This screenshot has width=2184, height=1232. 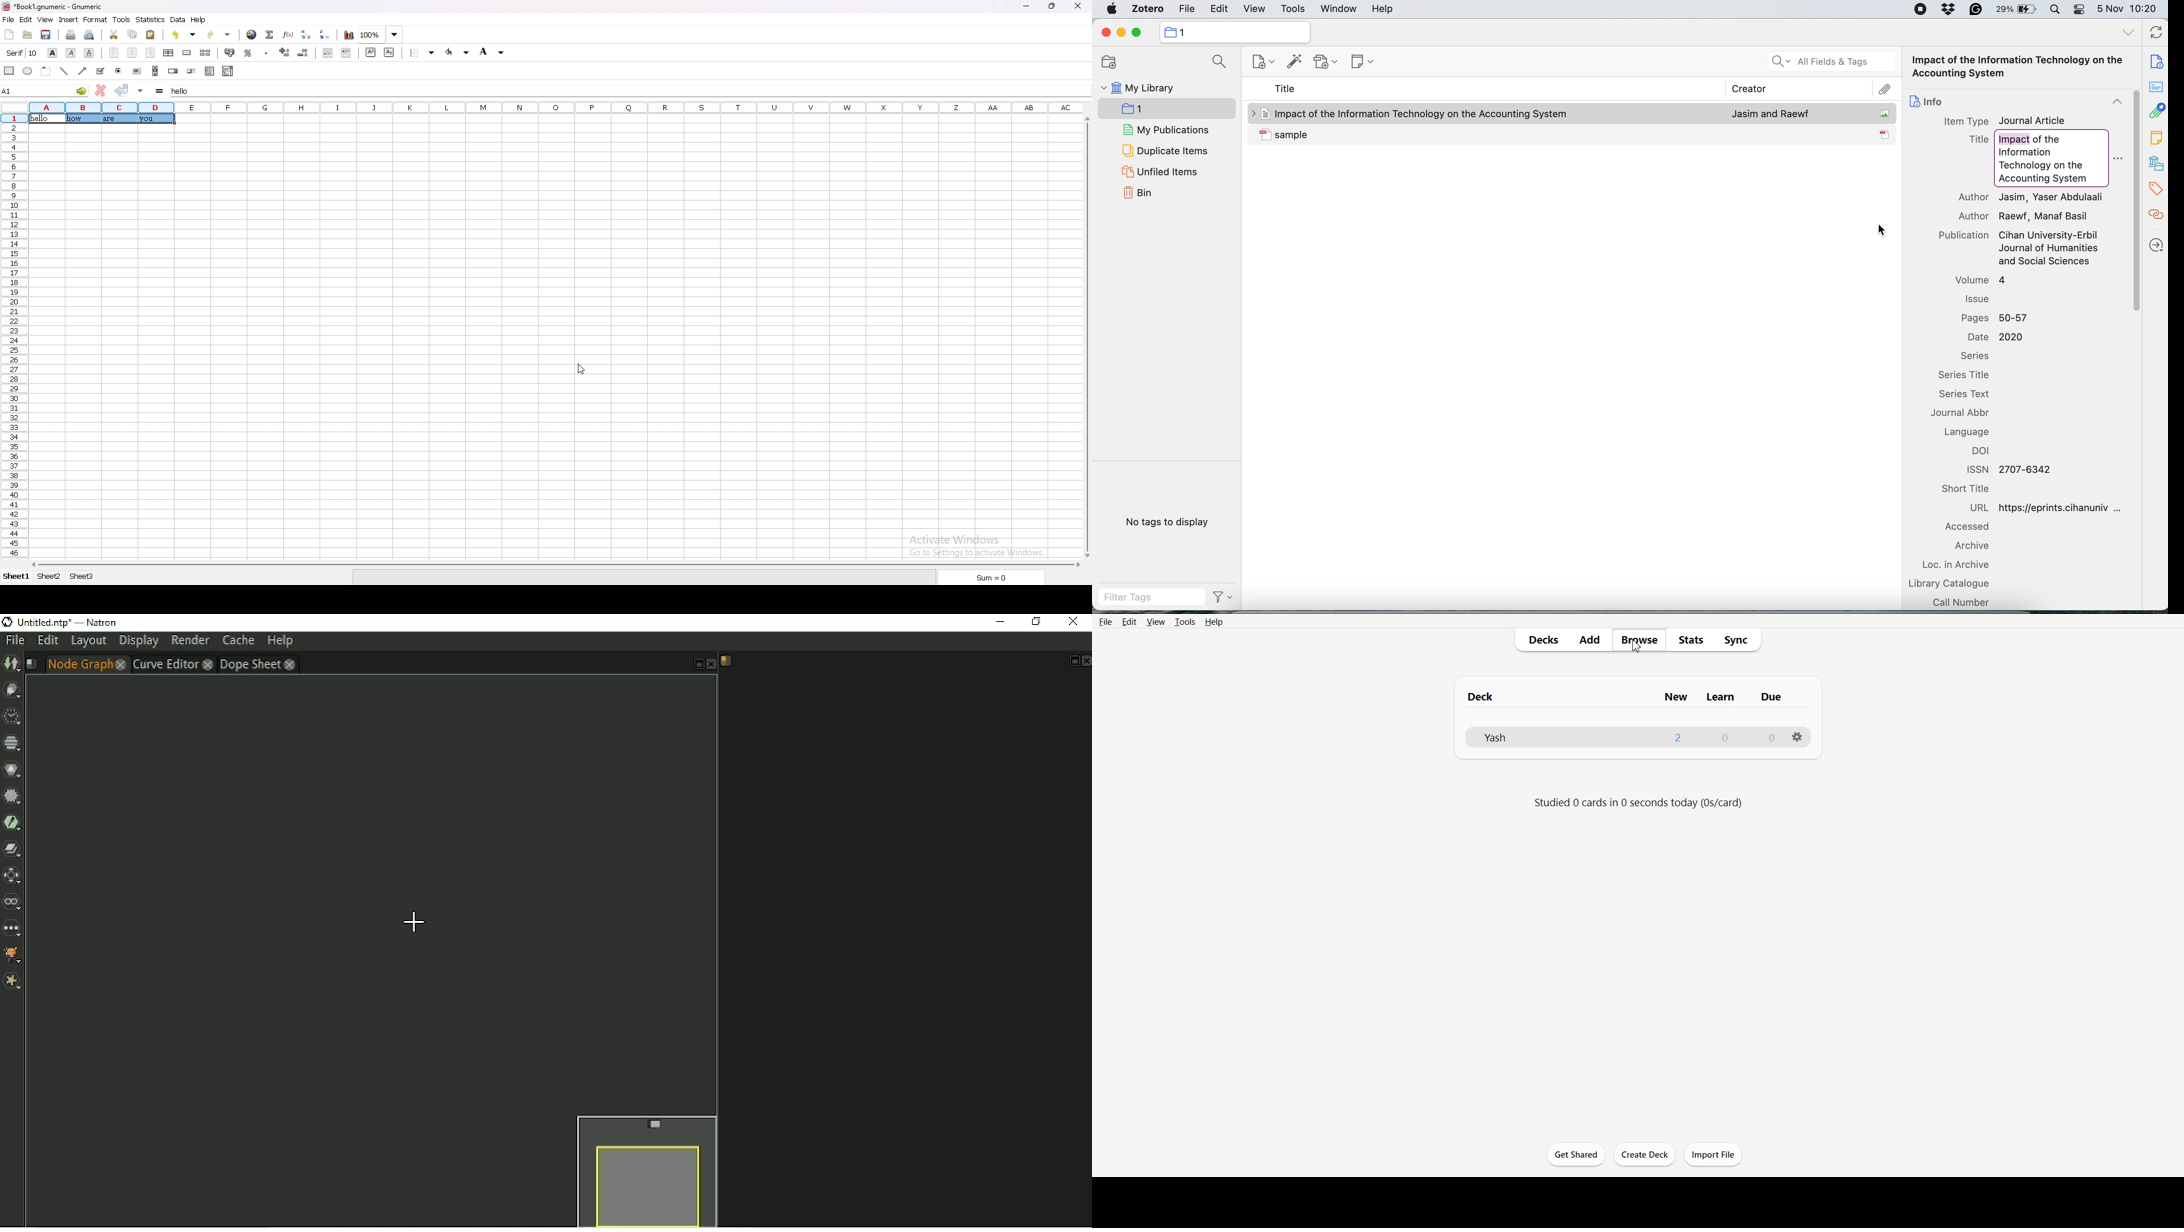 I want to click on Get Shared, so click(x=1575, y=1154).